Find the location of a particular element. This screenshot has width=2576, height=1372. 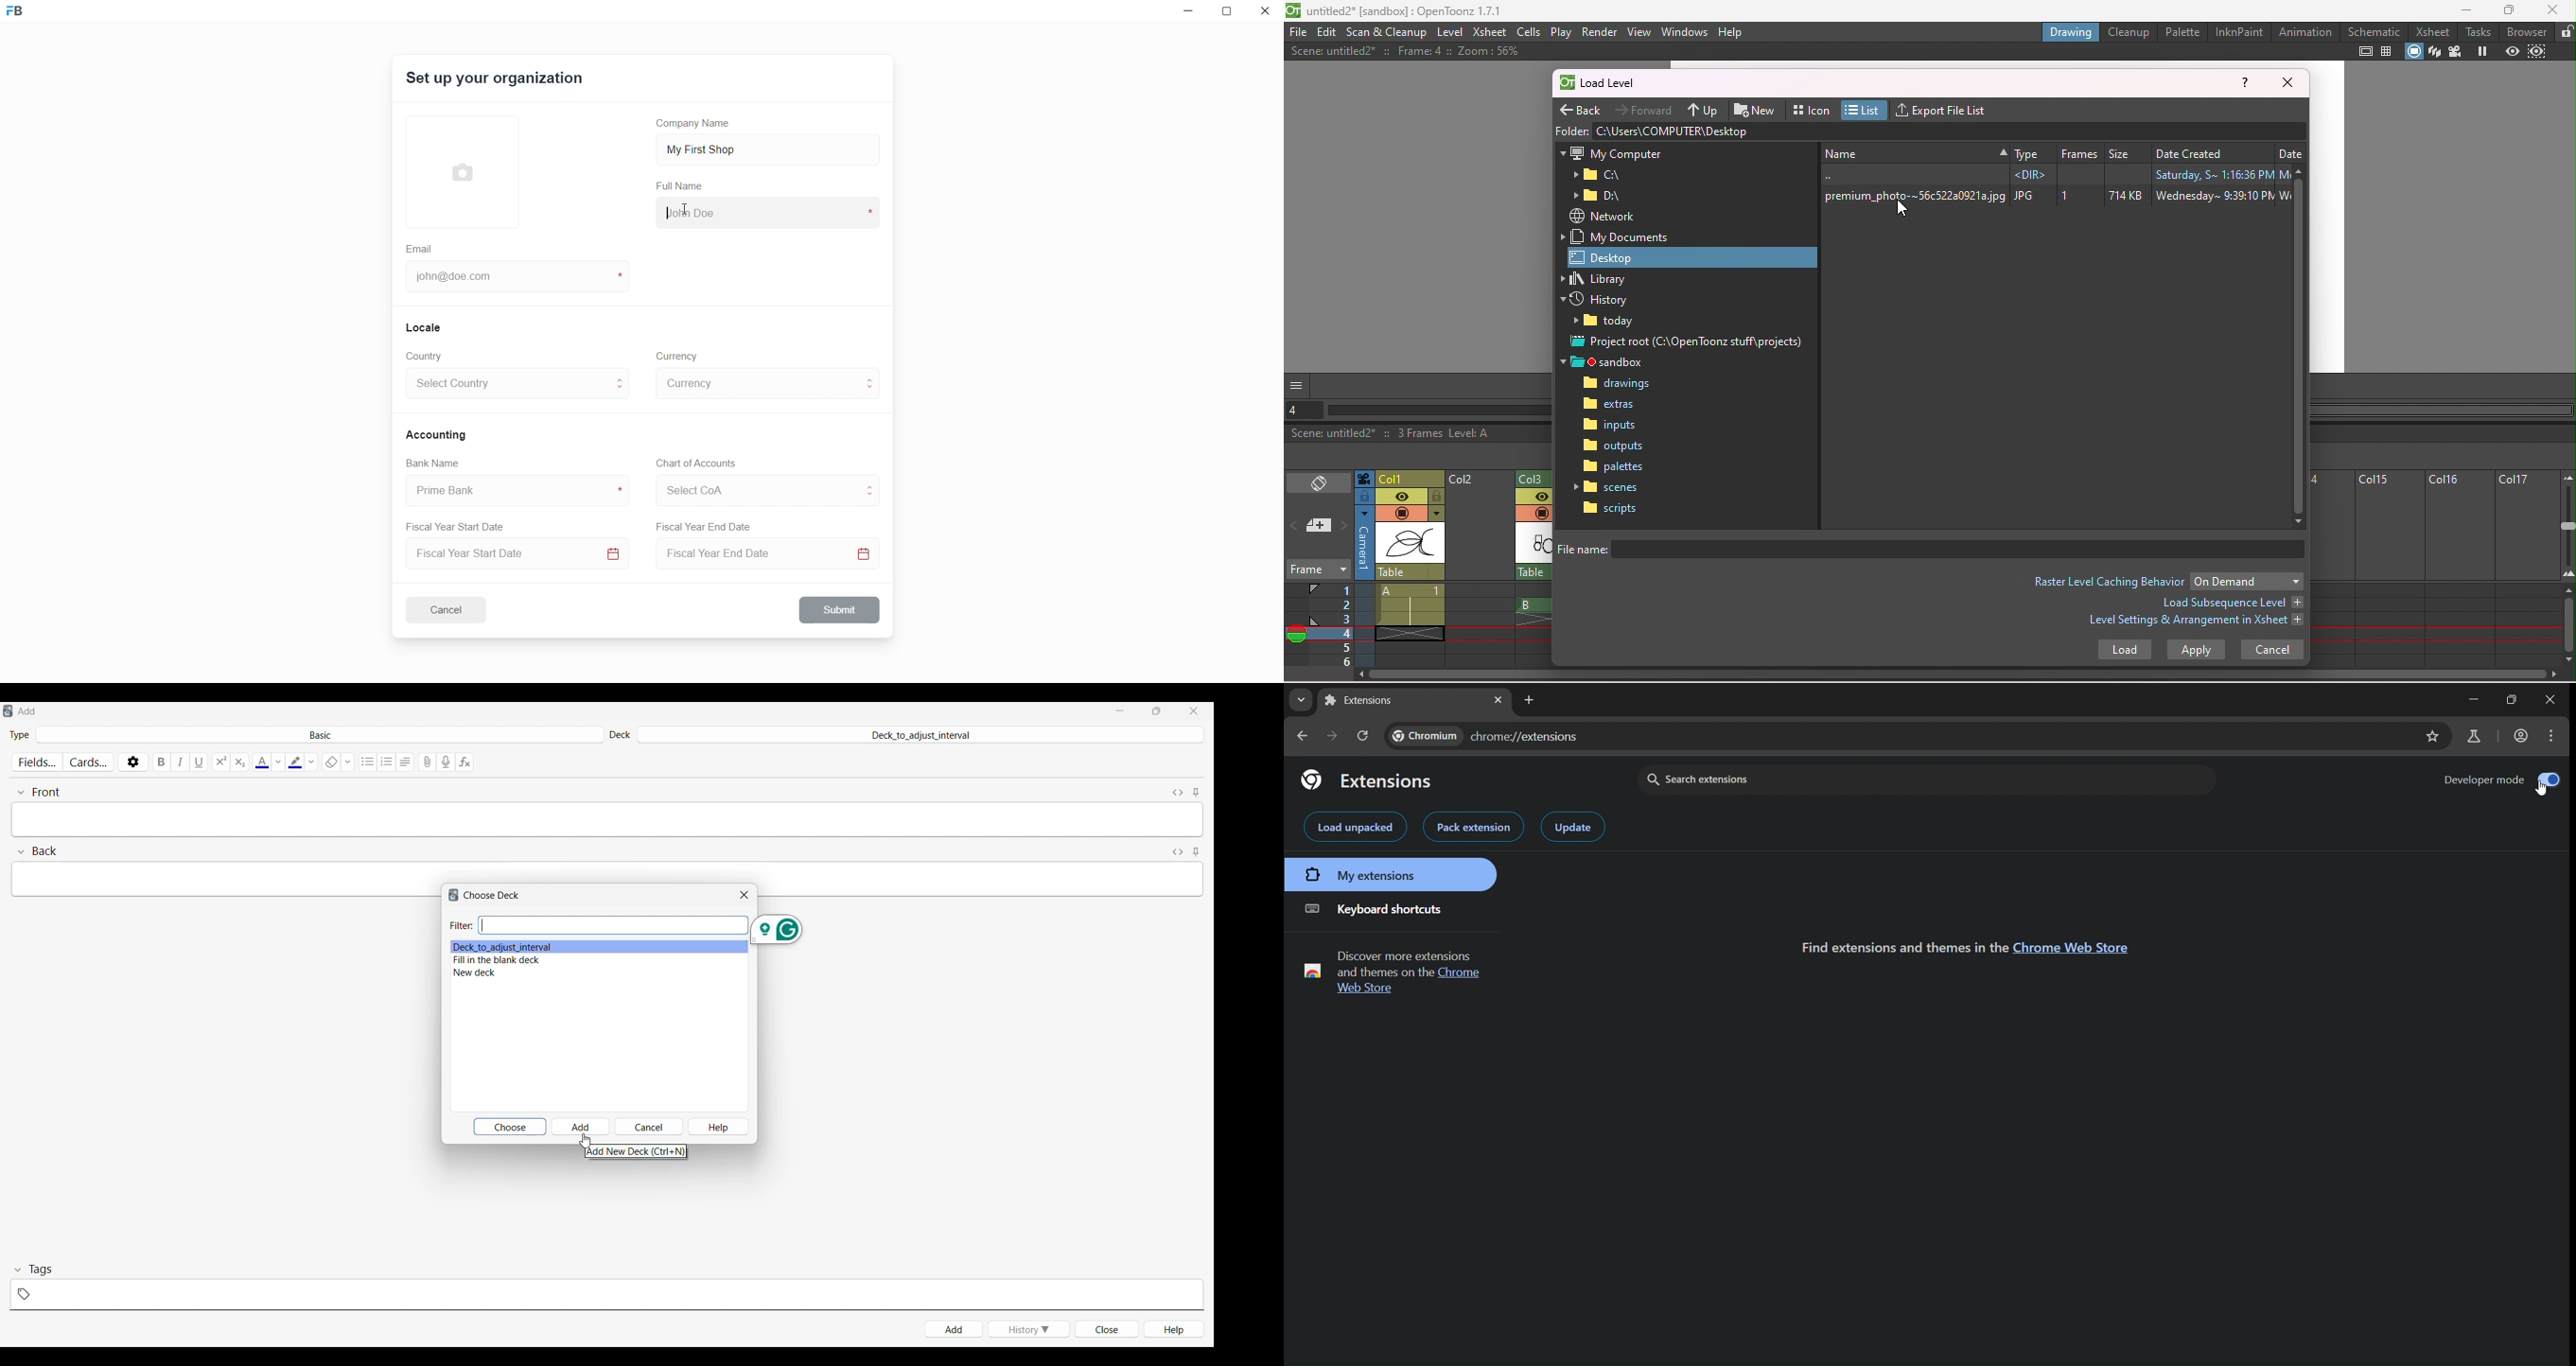

Frame is located at coordinates (1317, 571).